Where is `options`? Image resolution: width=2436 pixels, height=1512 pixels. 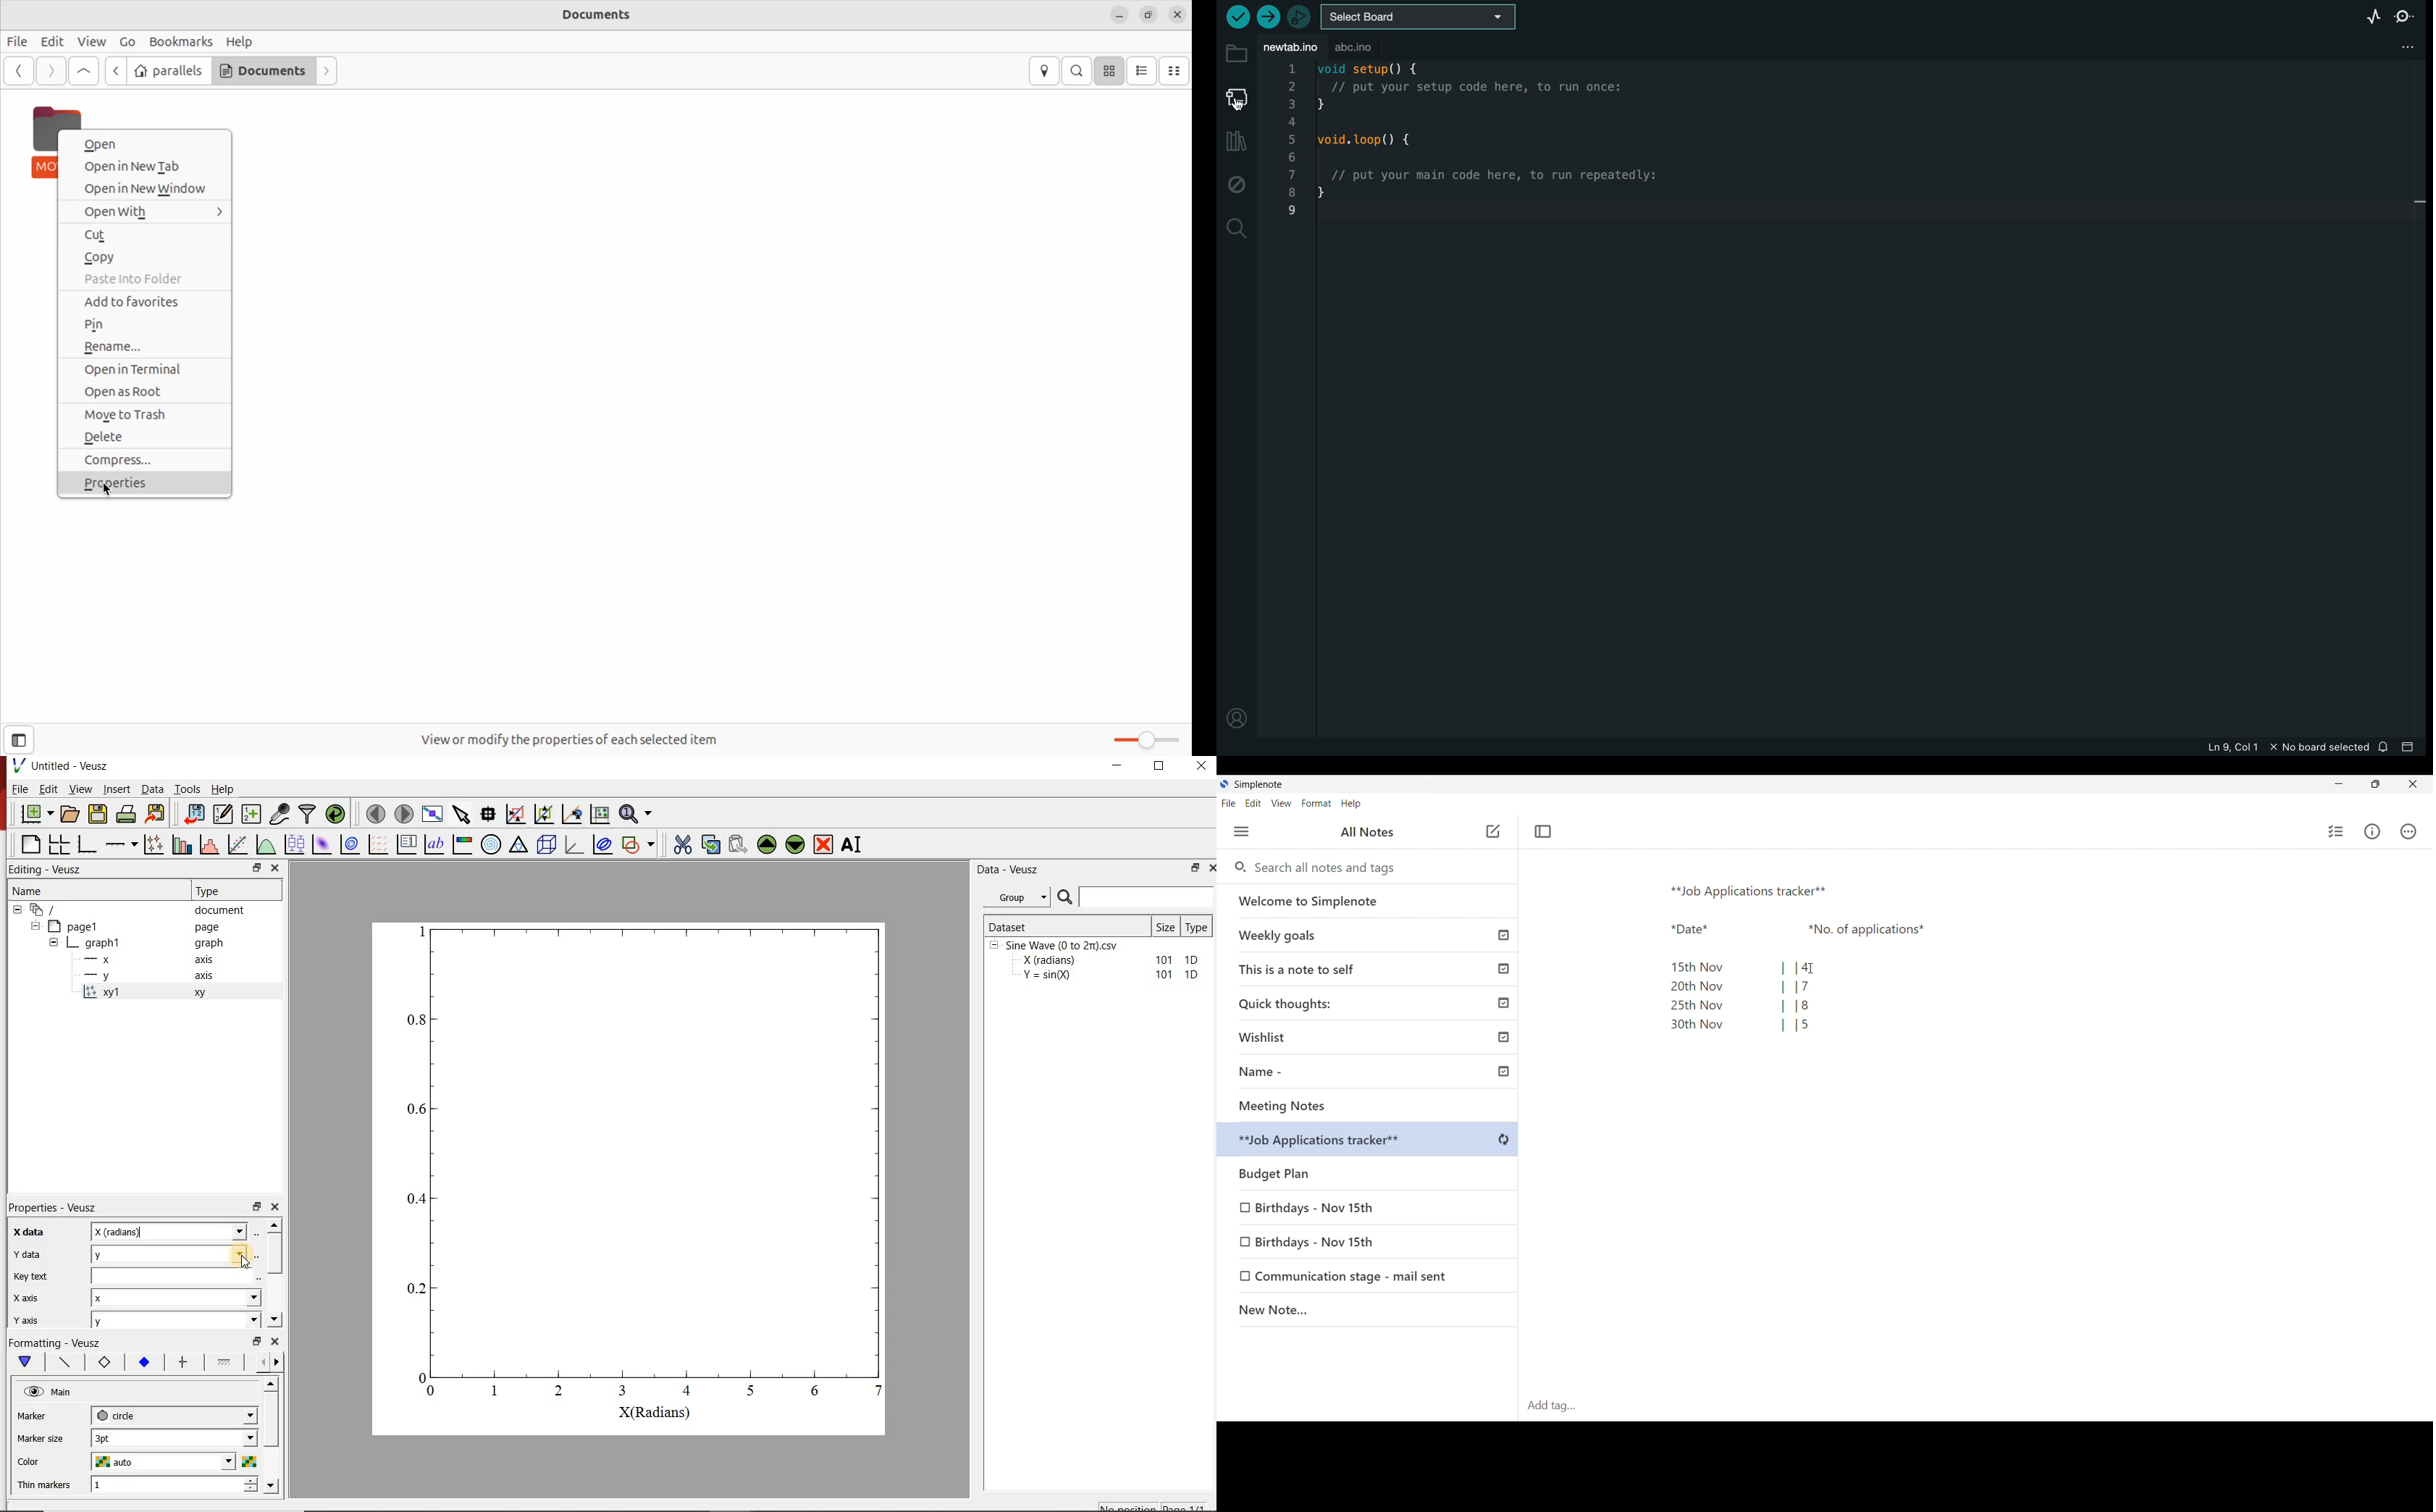 options is located at coordinates (224, 1364).